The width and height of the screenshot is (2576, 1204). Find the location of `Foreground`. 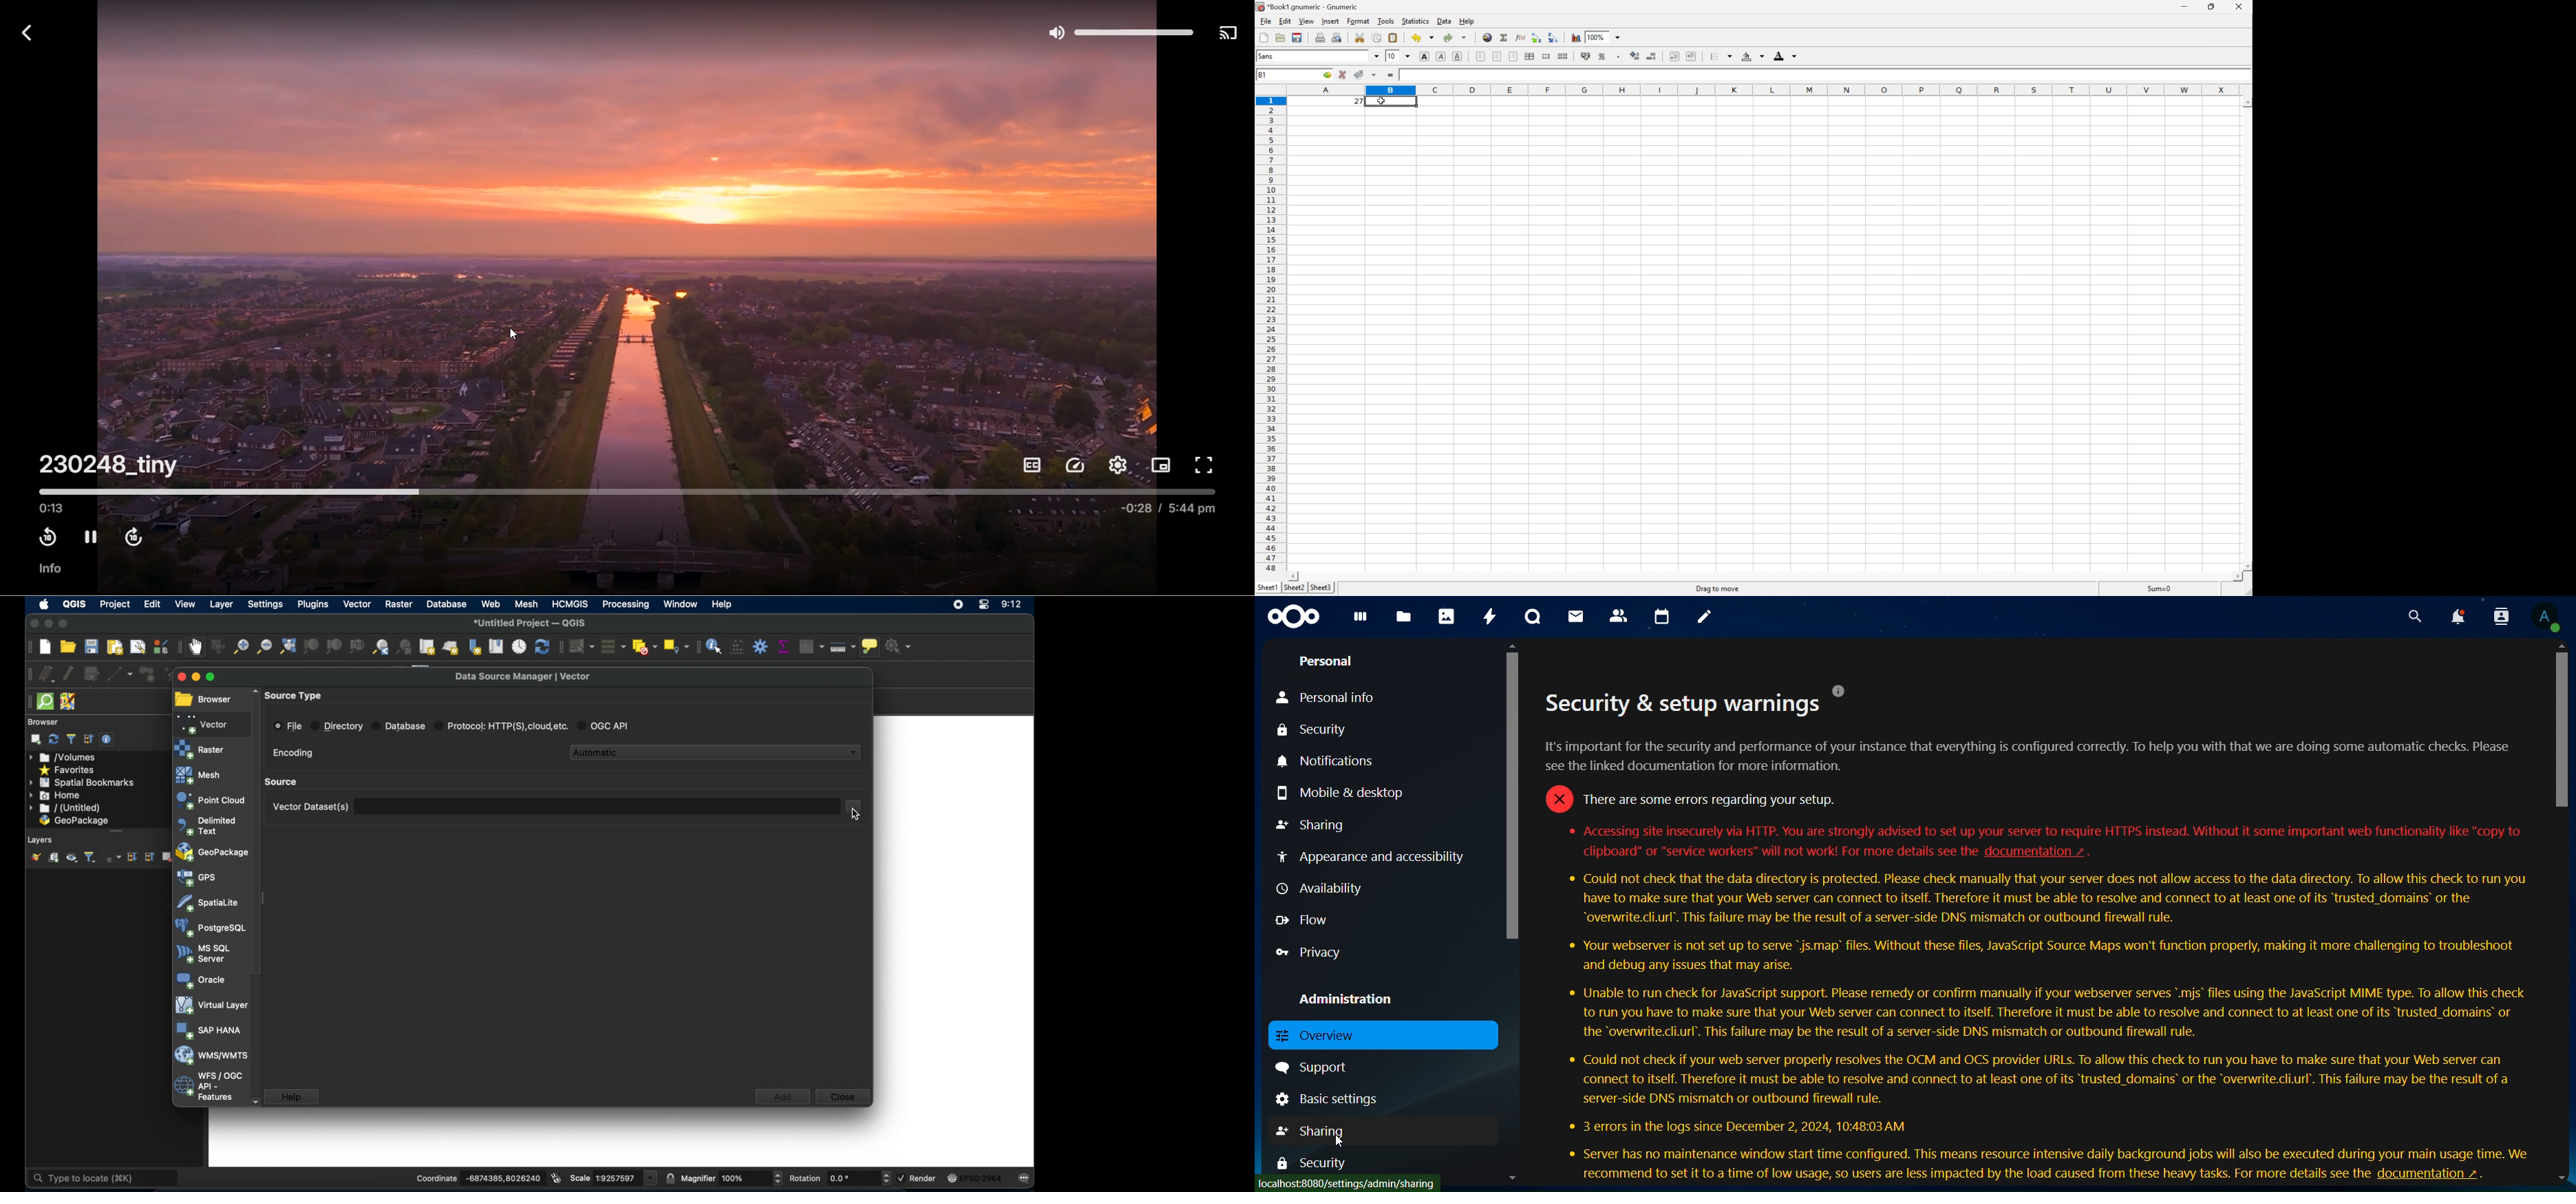

Foreground is located at coordinates (1785, 55).